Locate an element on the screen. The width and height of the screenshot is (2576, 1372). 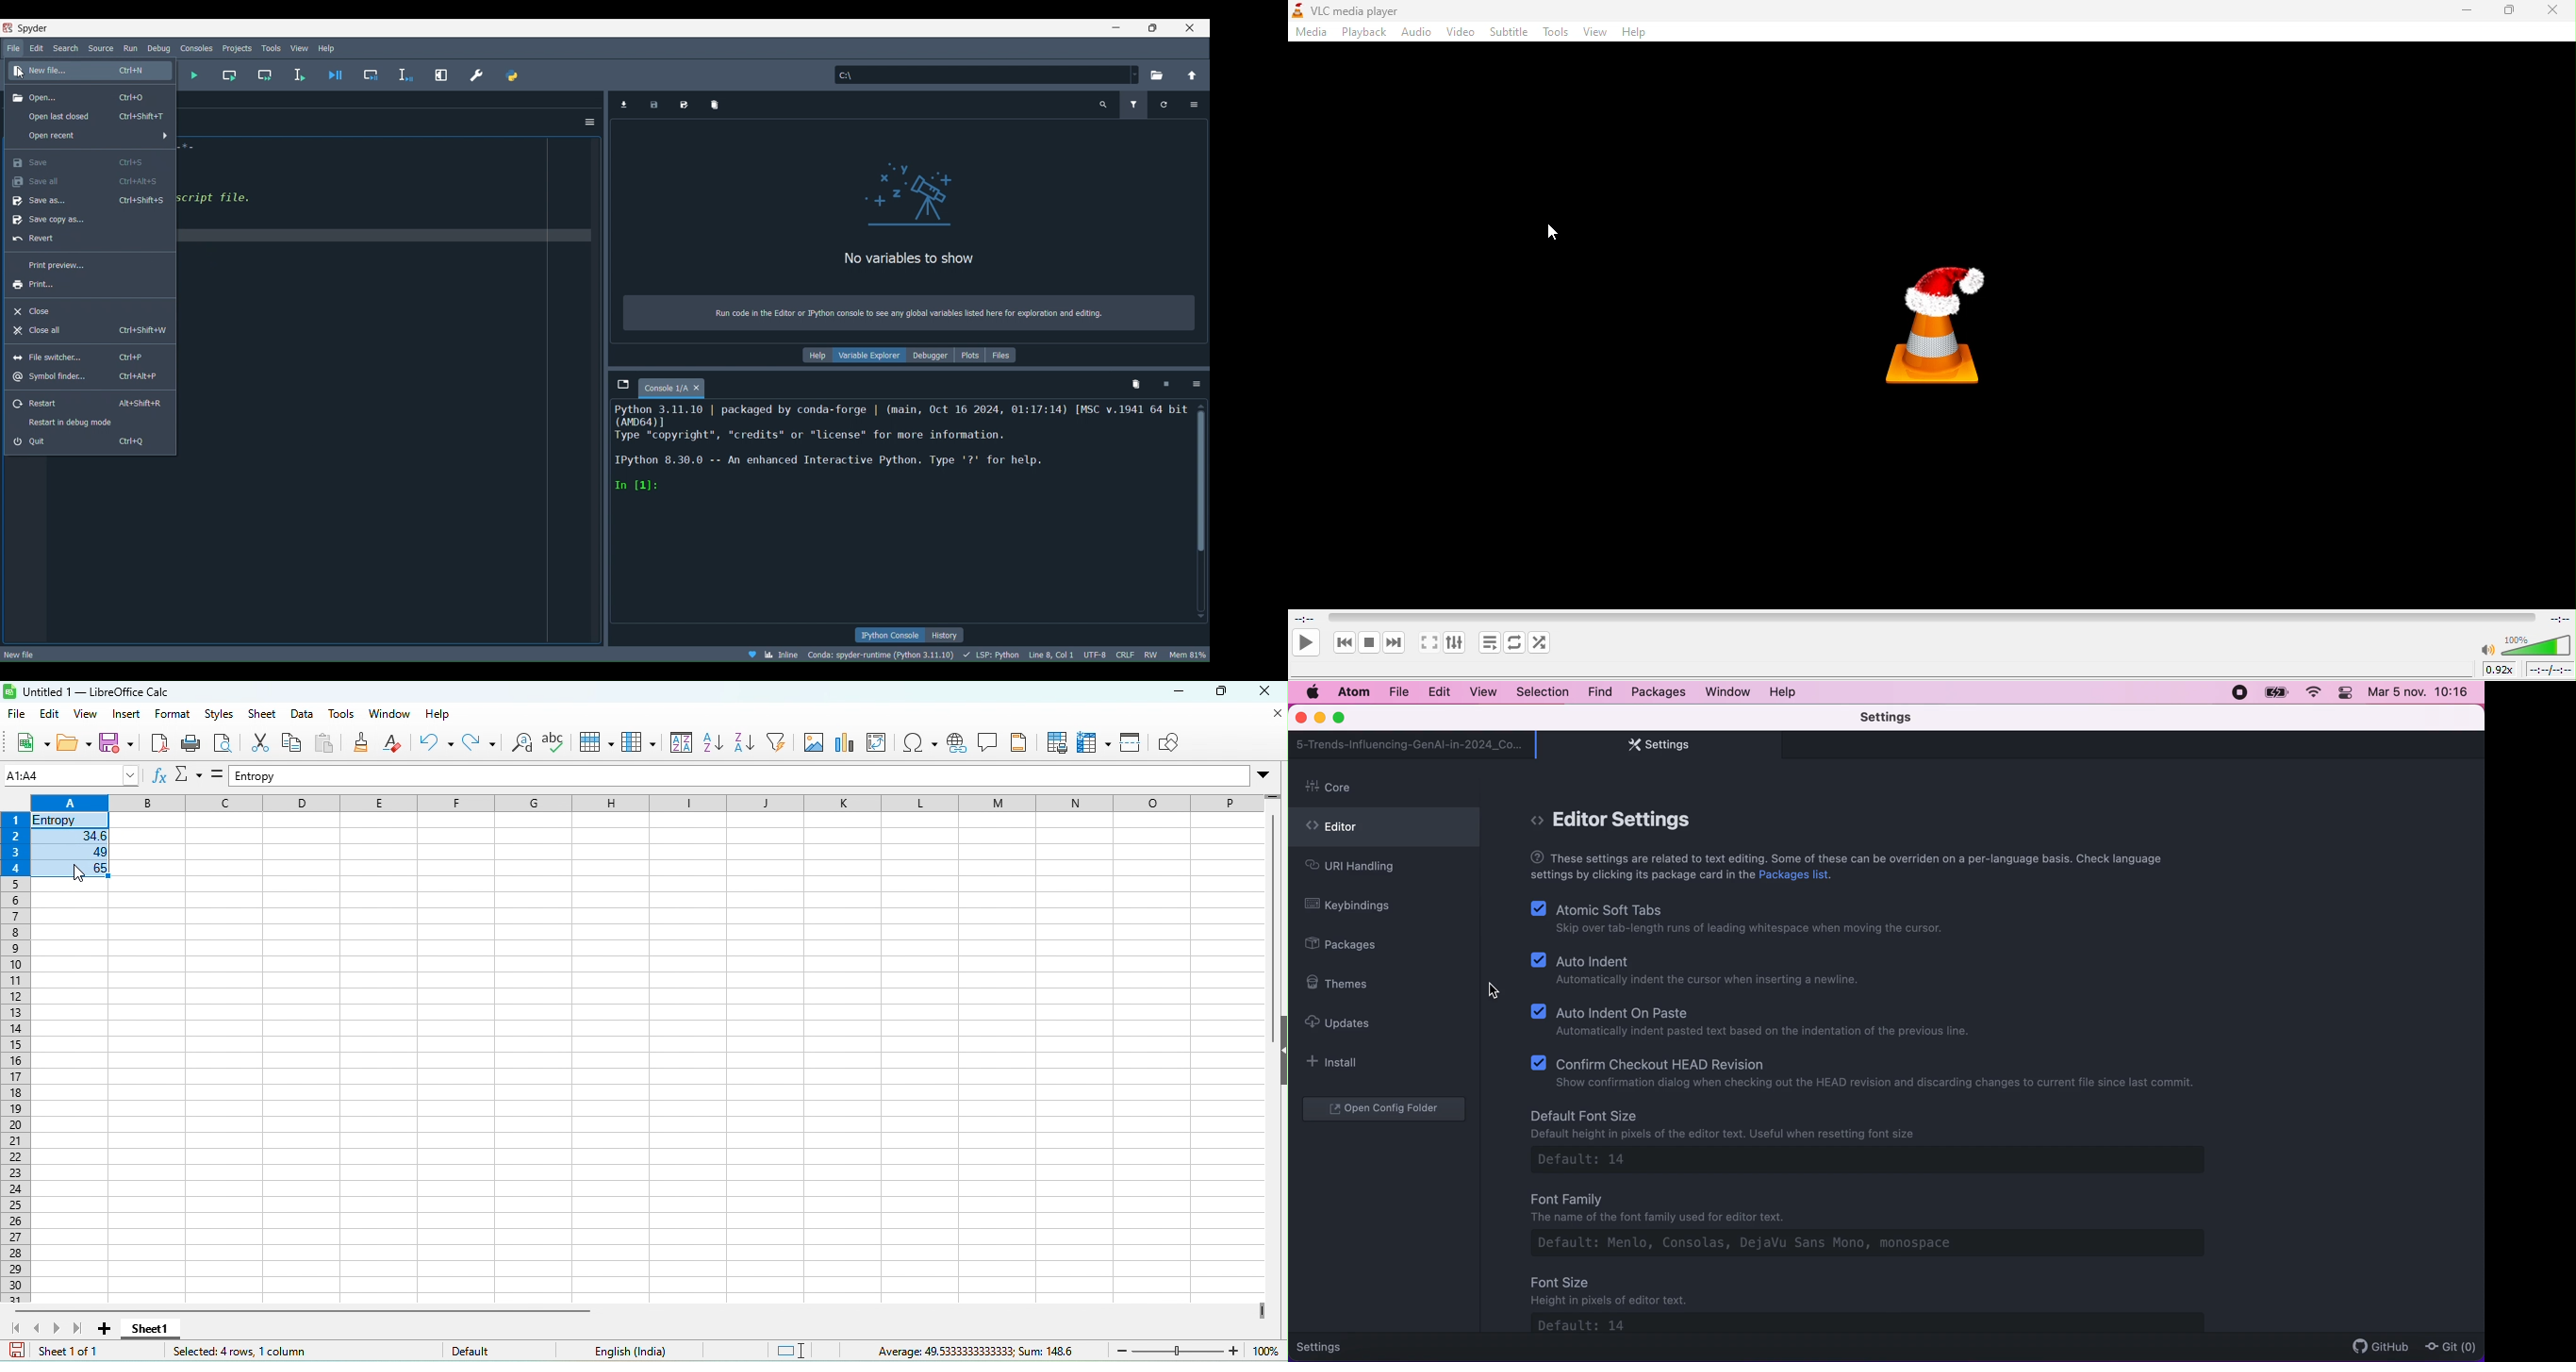
packages is located at coordinates (1352, 946).